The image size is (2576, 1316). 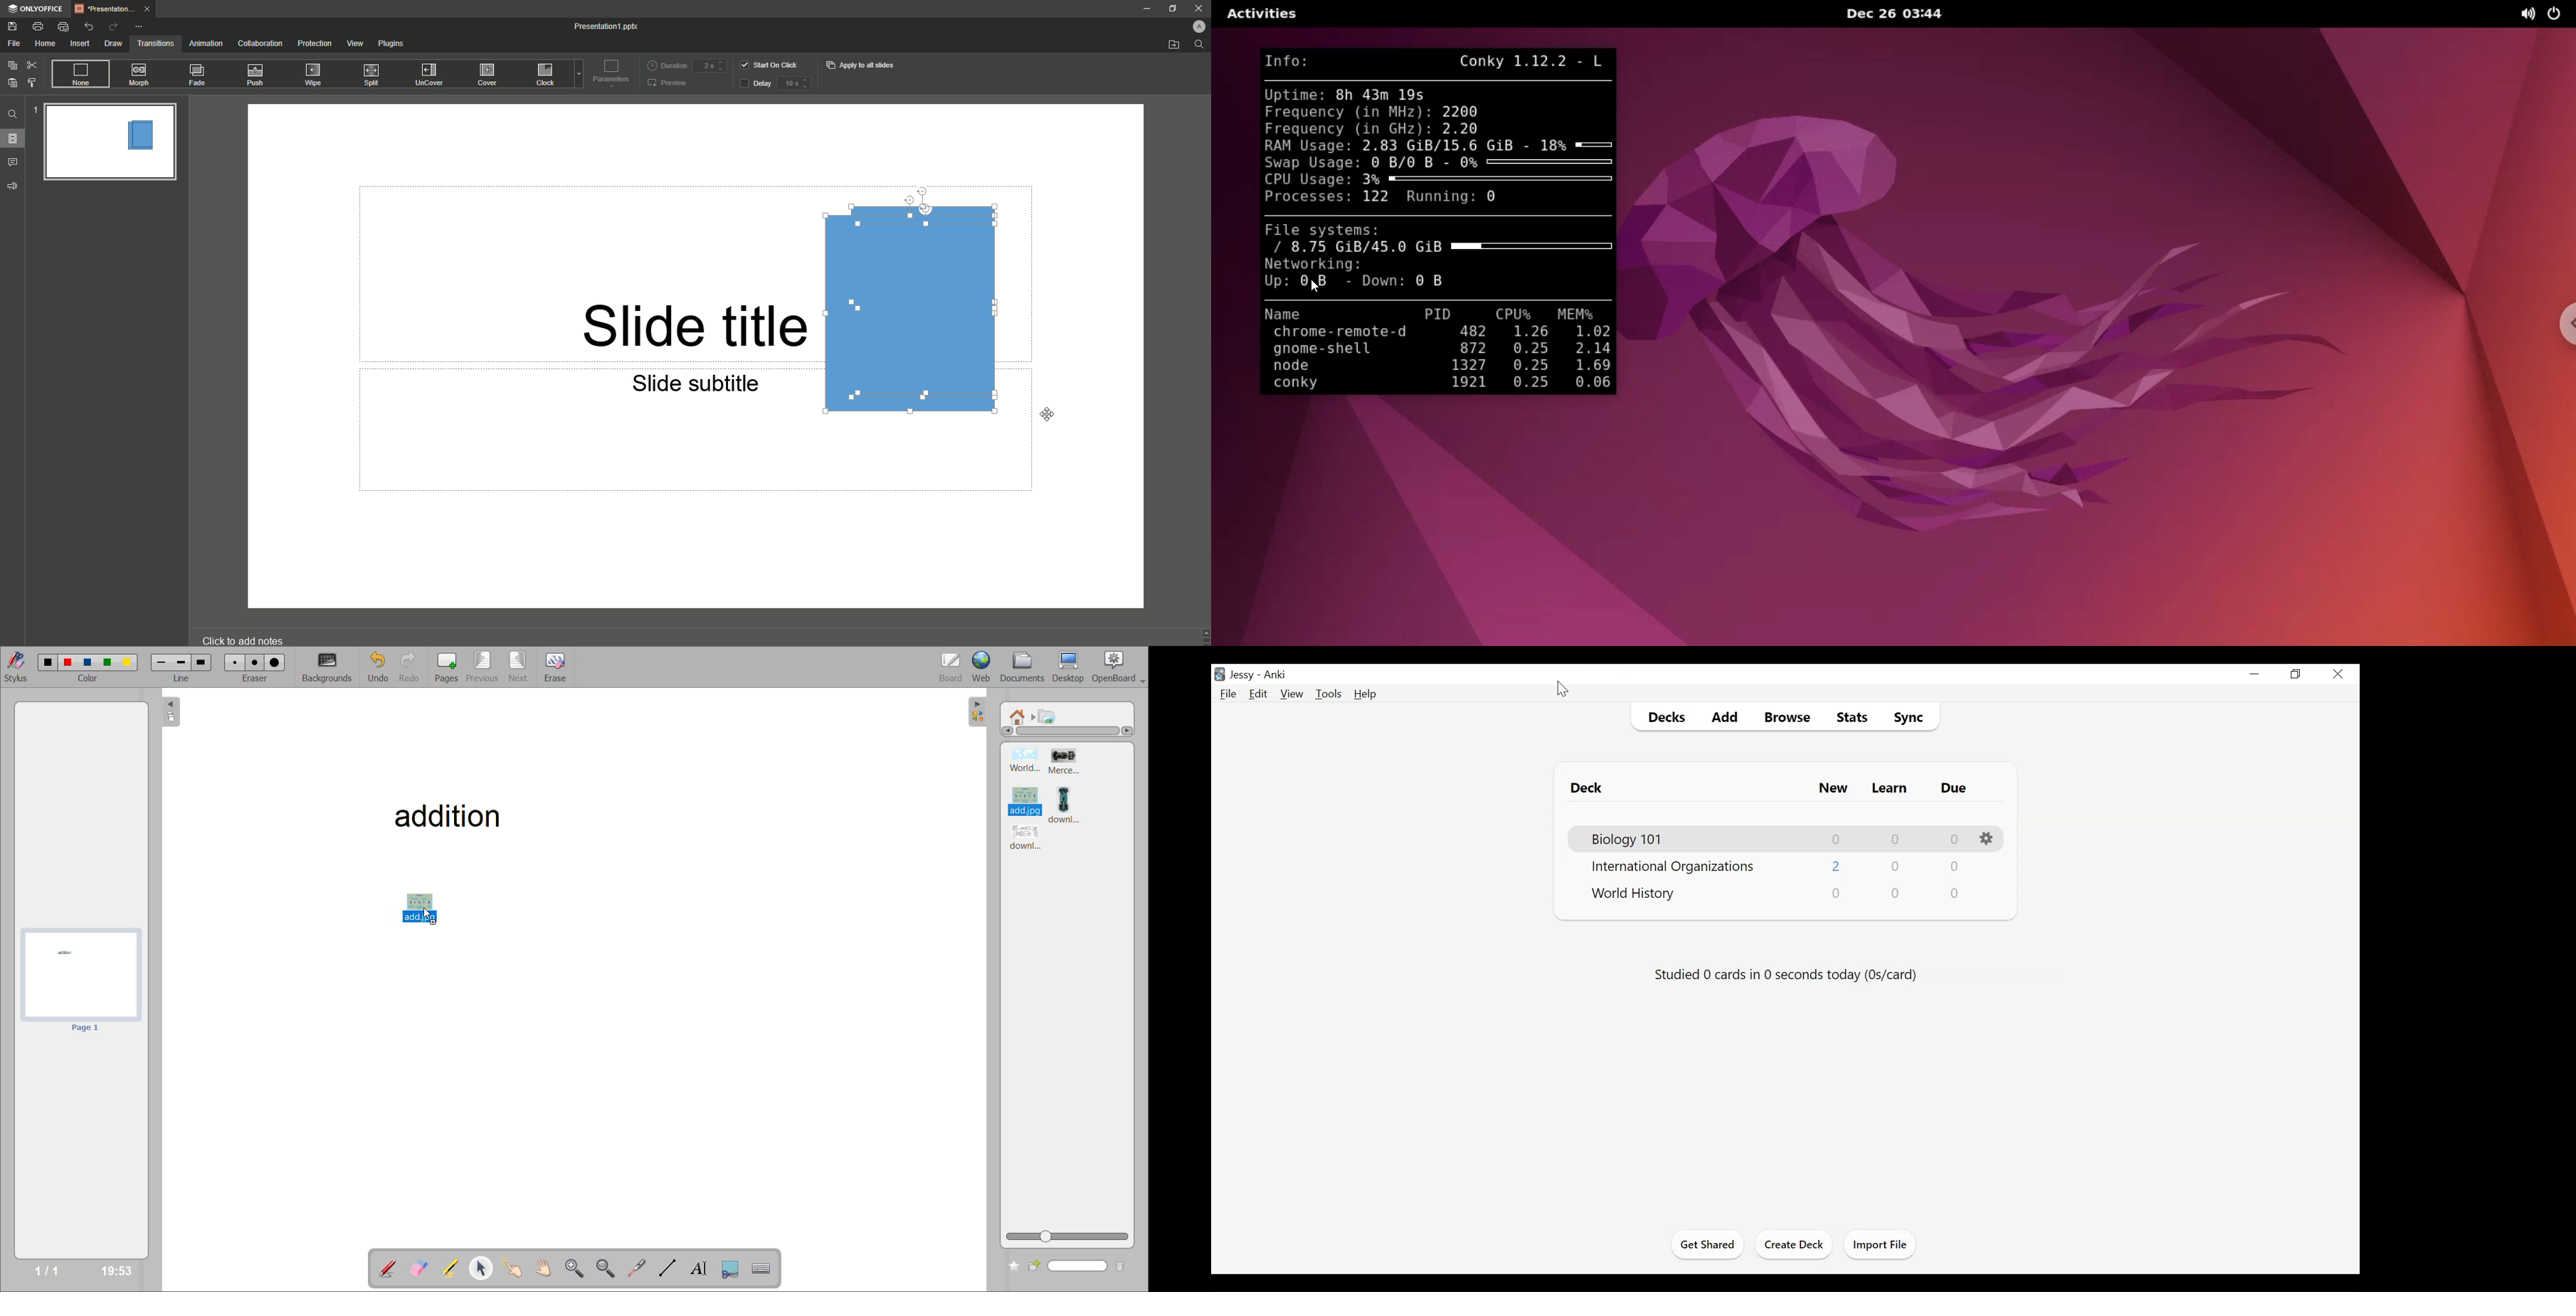 I want to click on delay input, so click(x=794, y=83).